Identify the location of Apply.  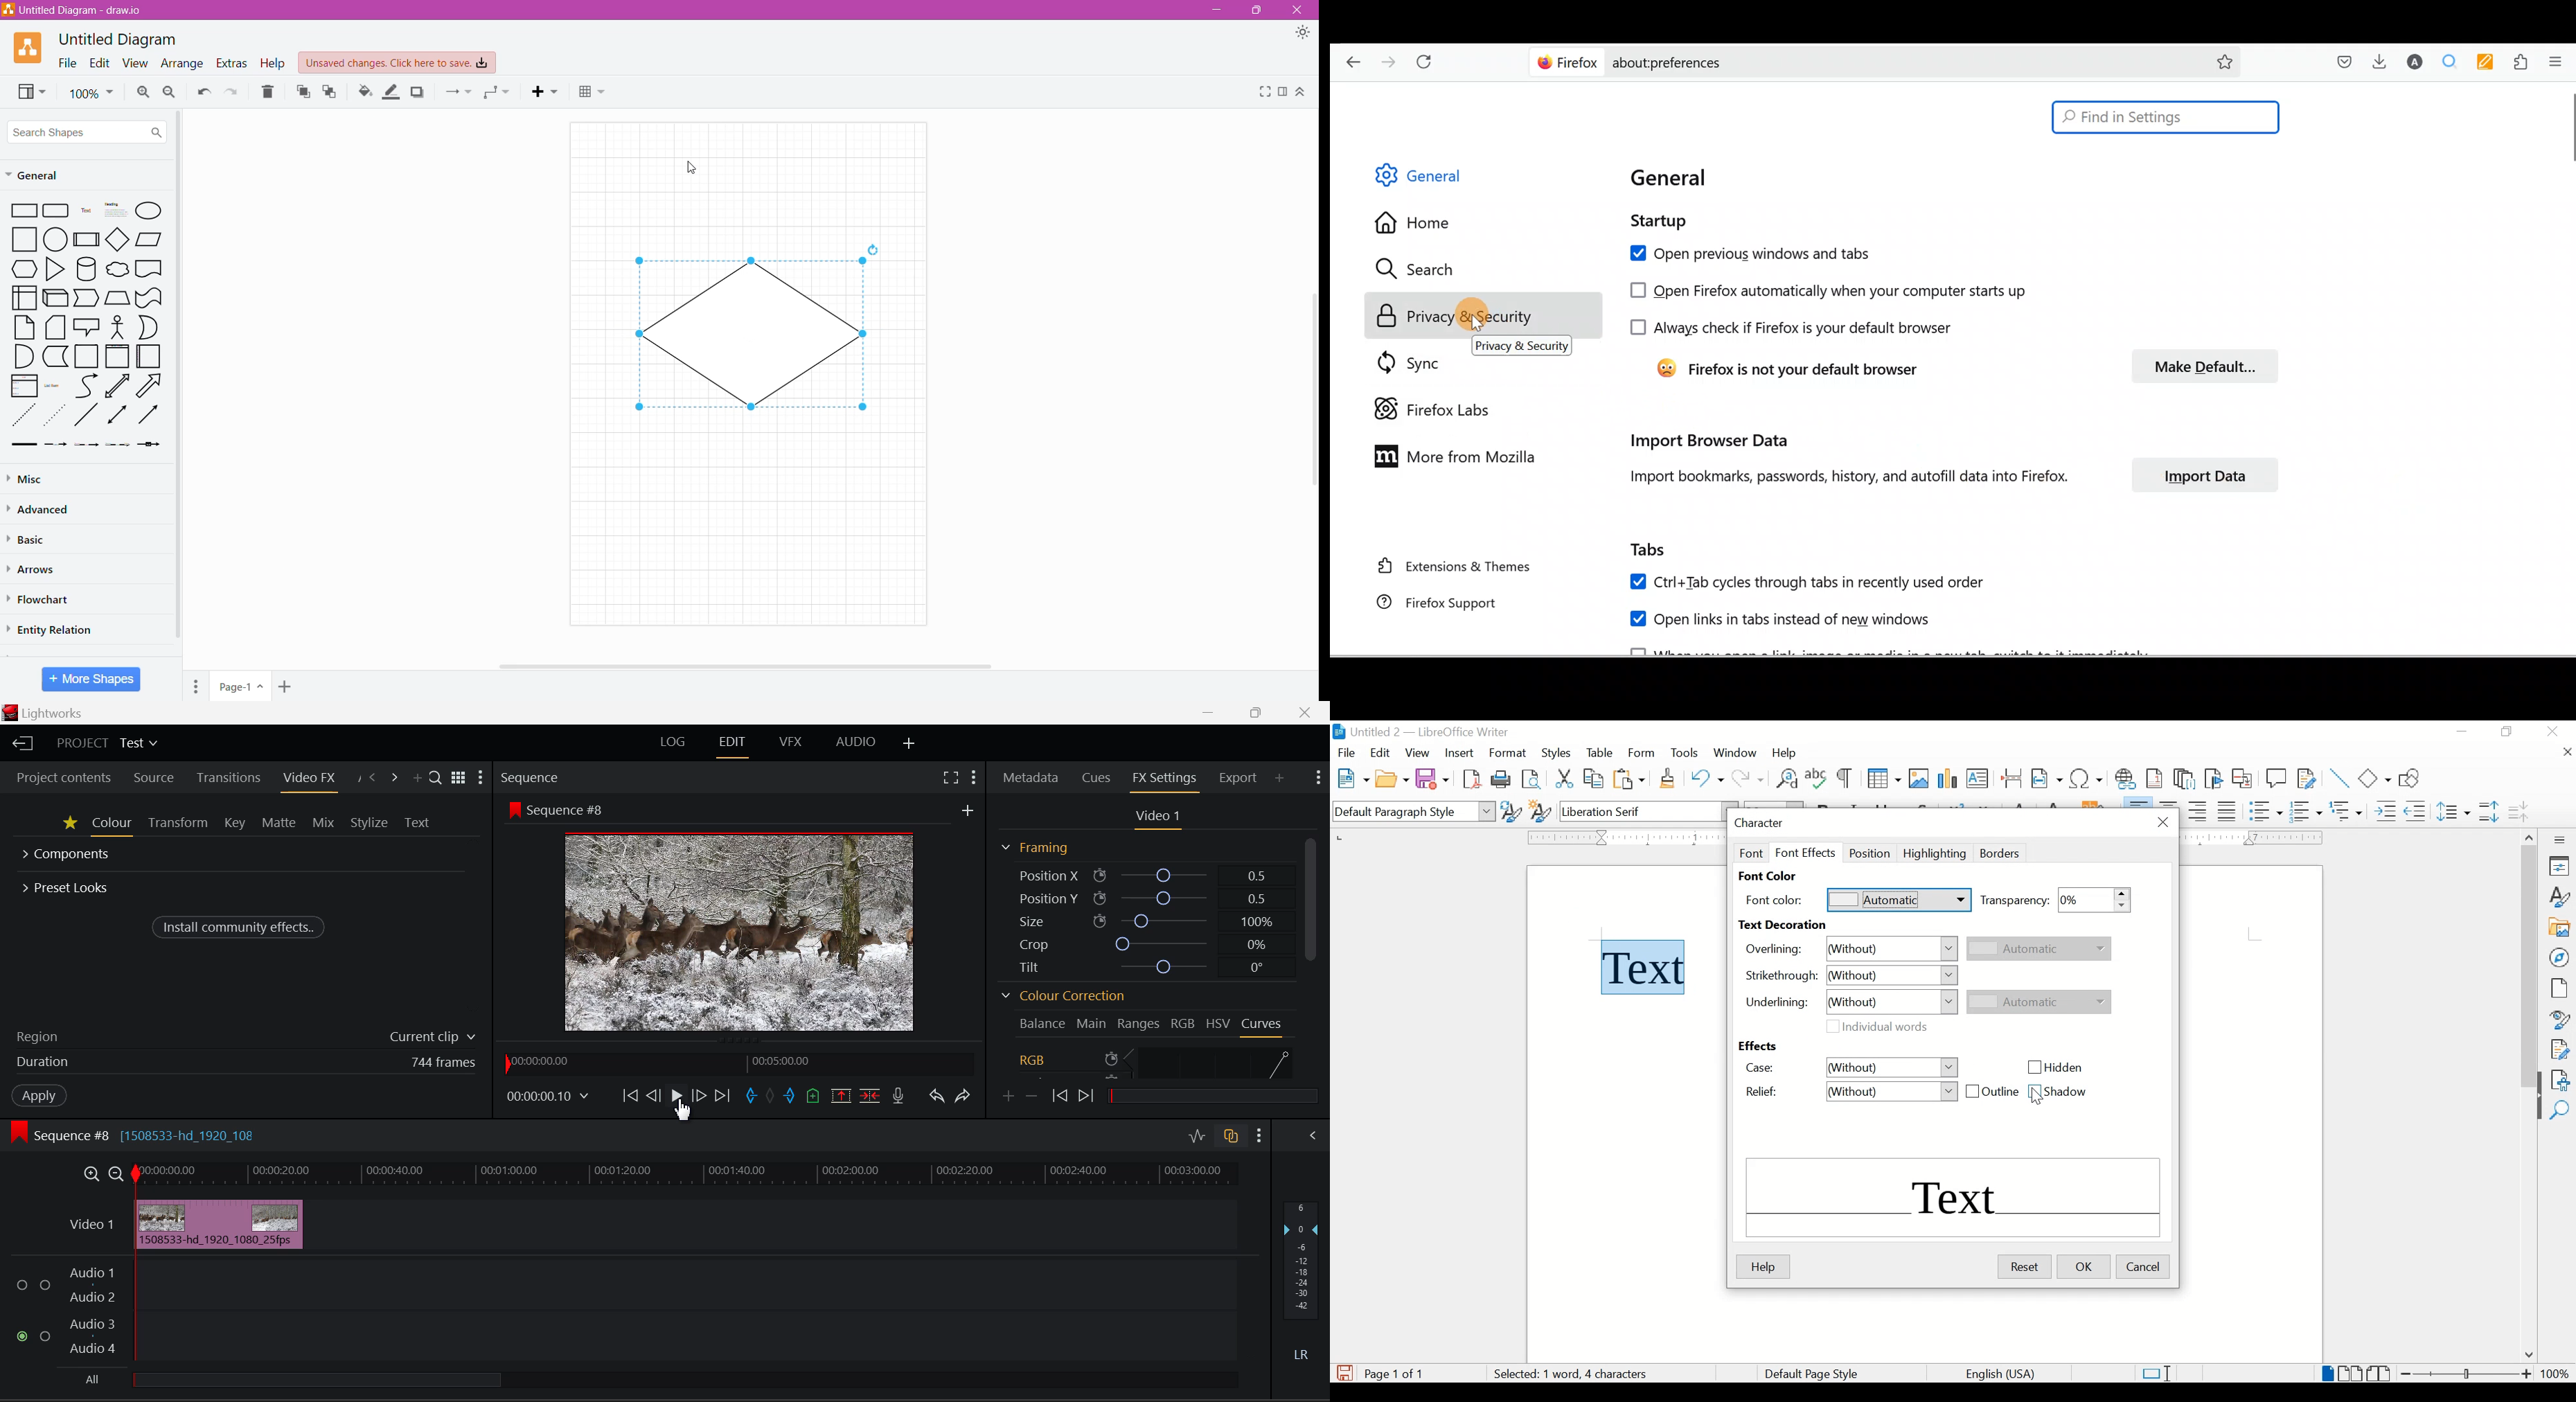
(38, 1096).